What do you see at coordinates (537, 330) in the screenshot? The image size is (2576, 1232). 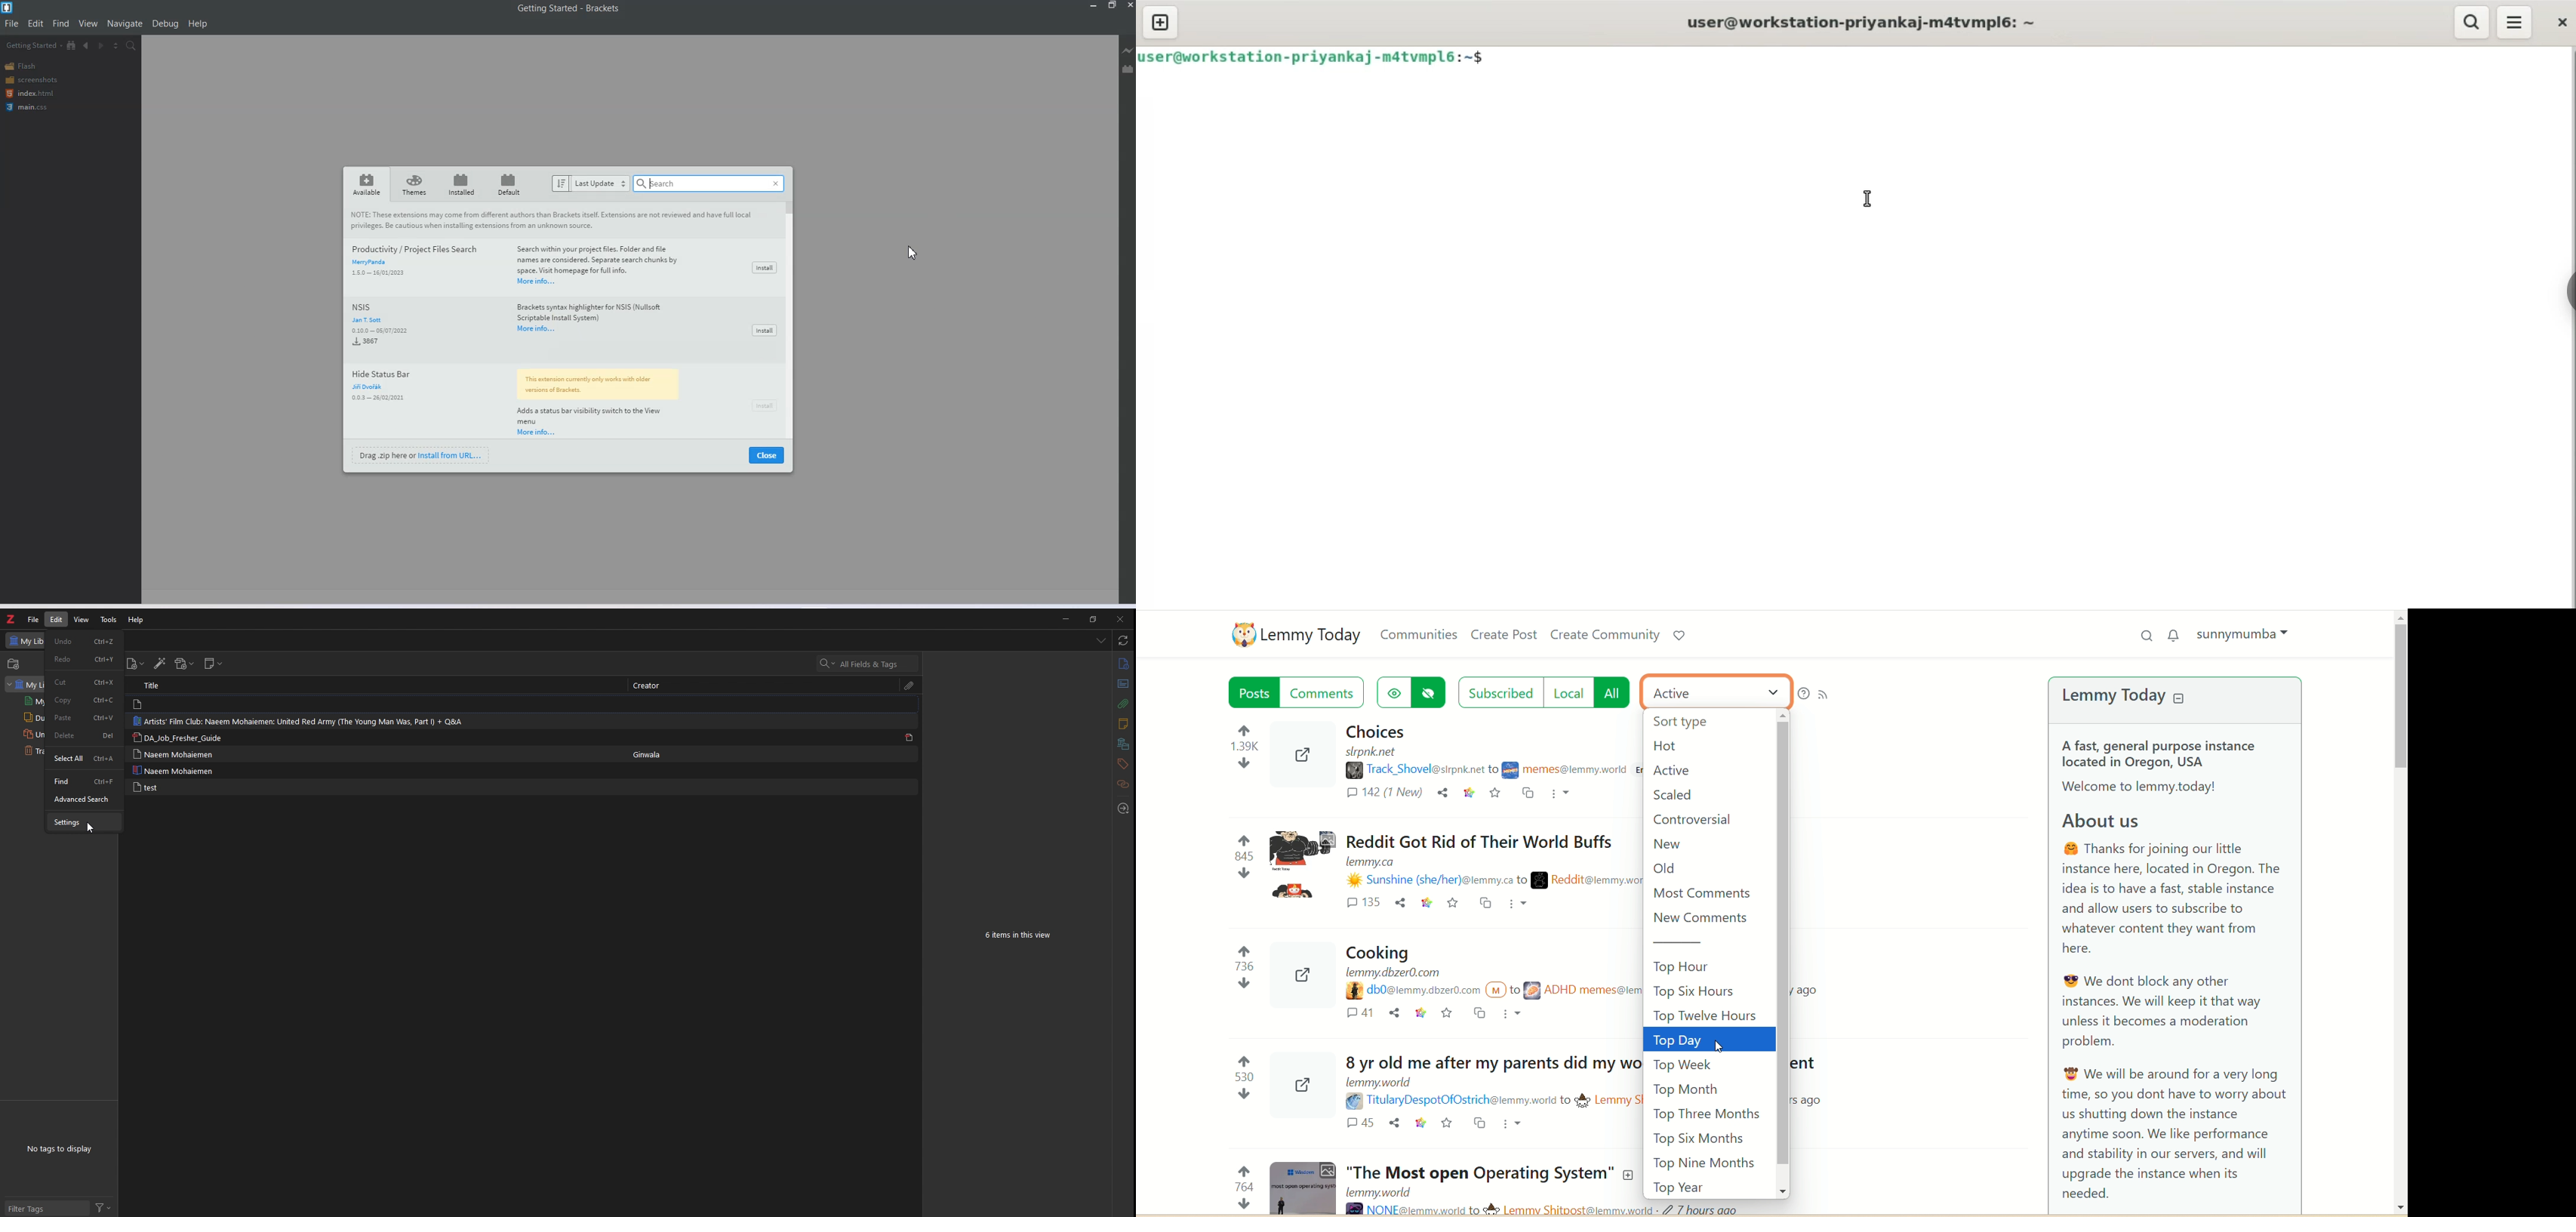 I see `more info` at bounding box center [537, 330].